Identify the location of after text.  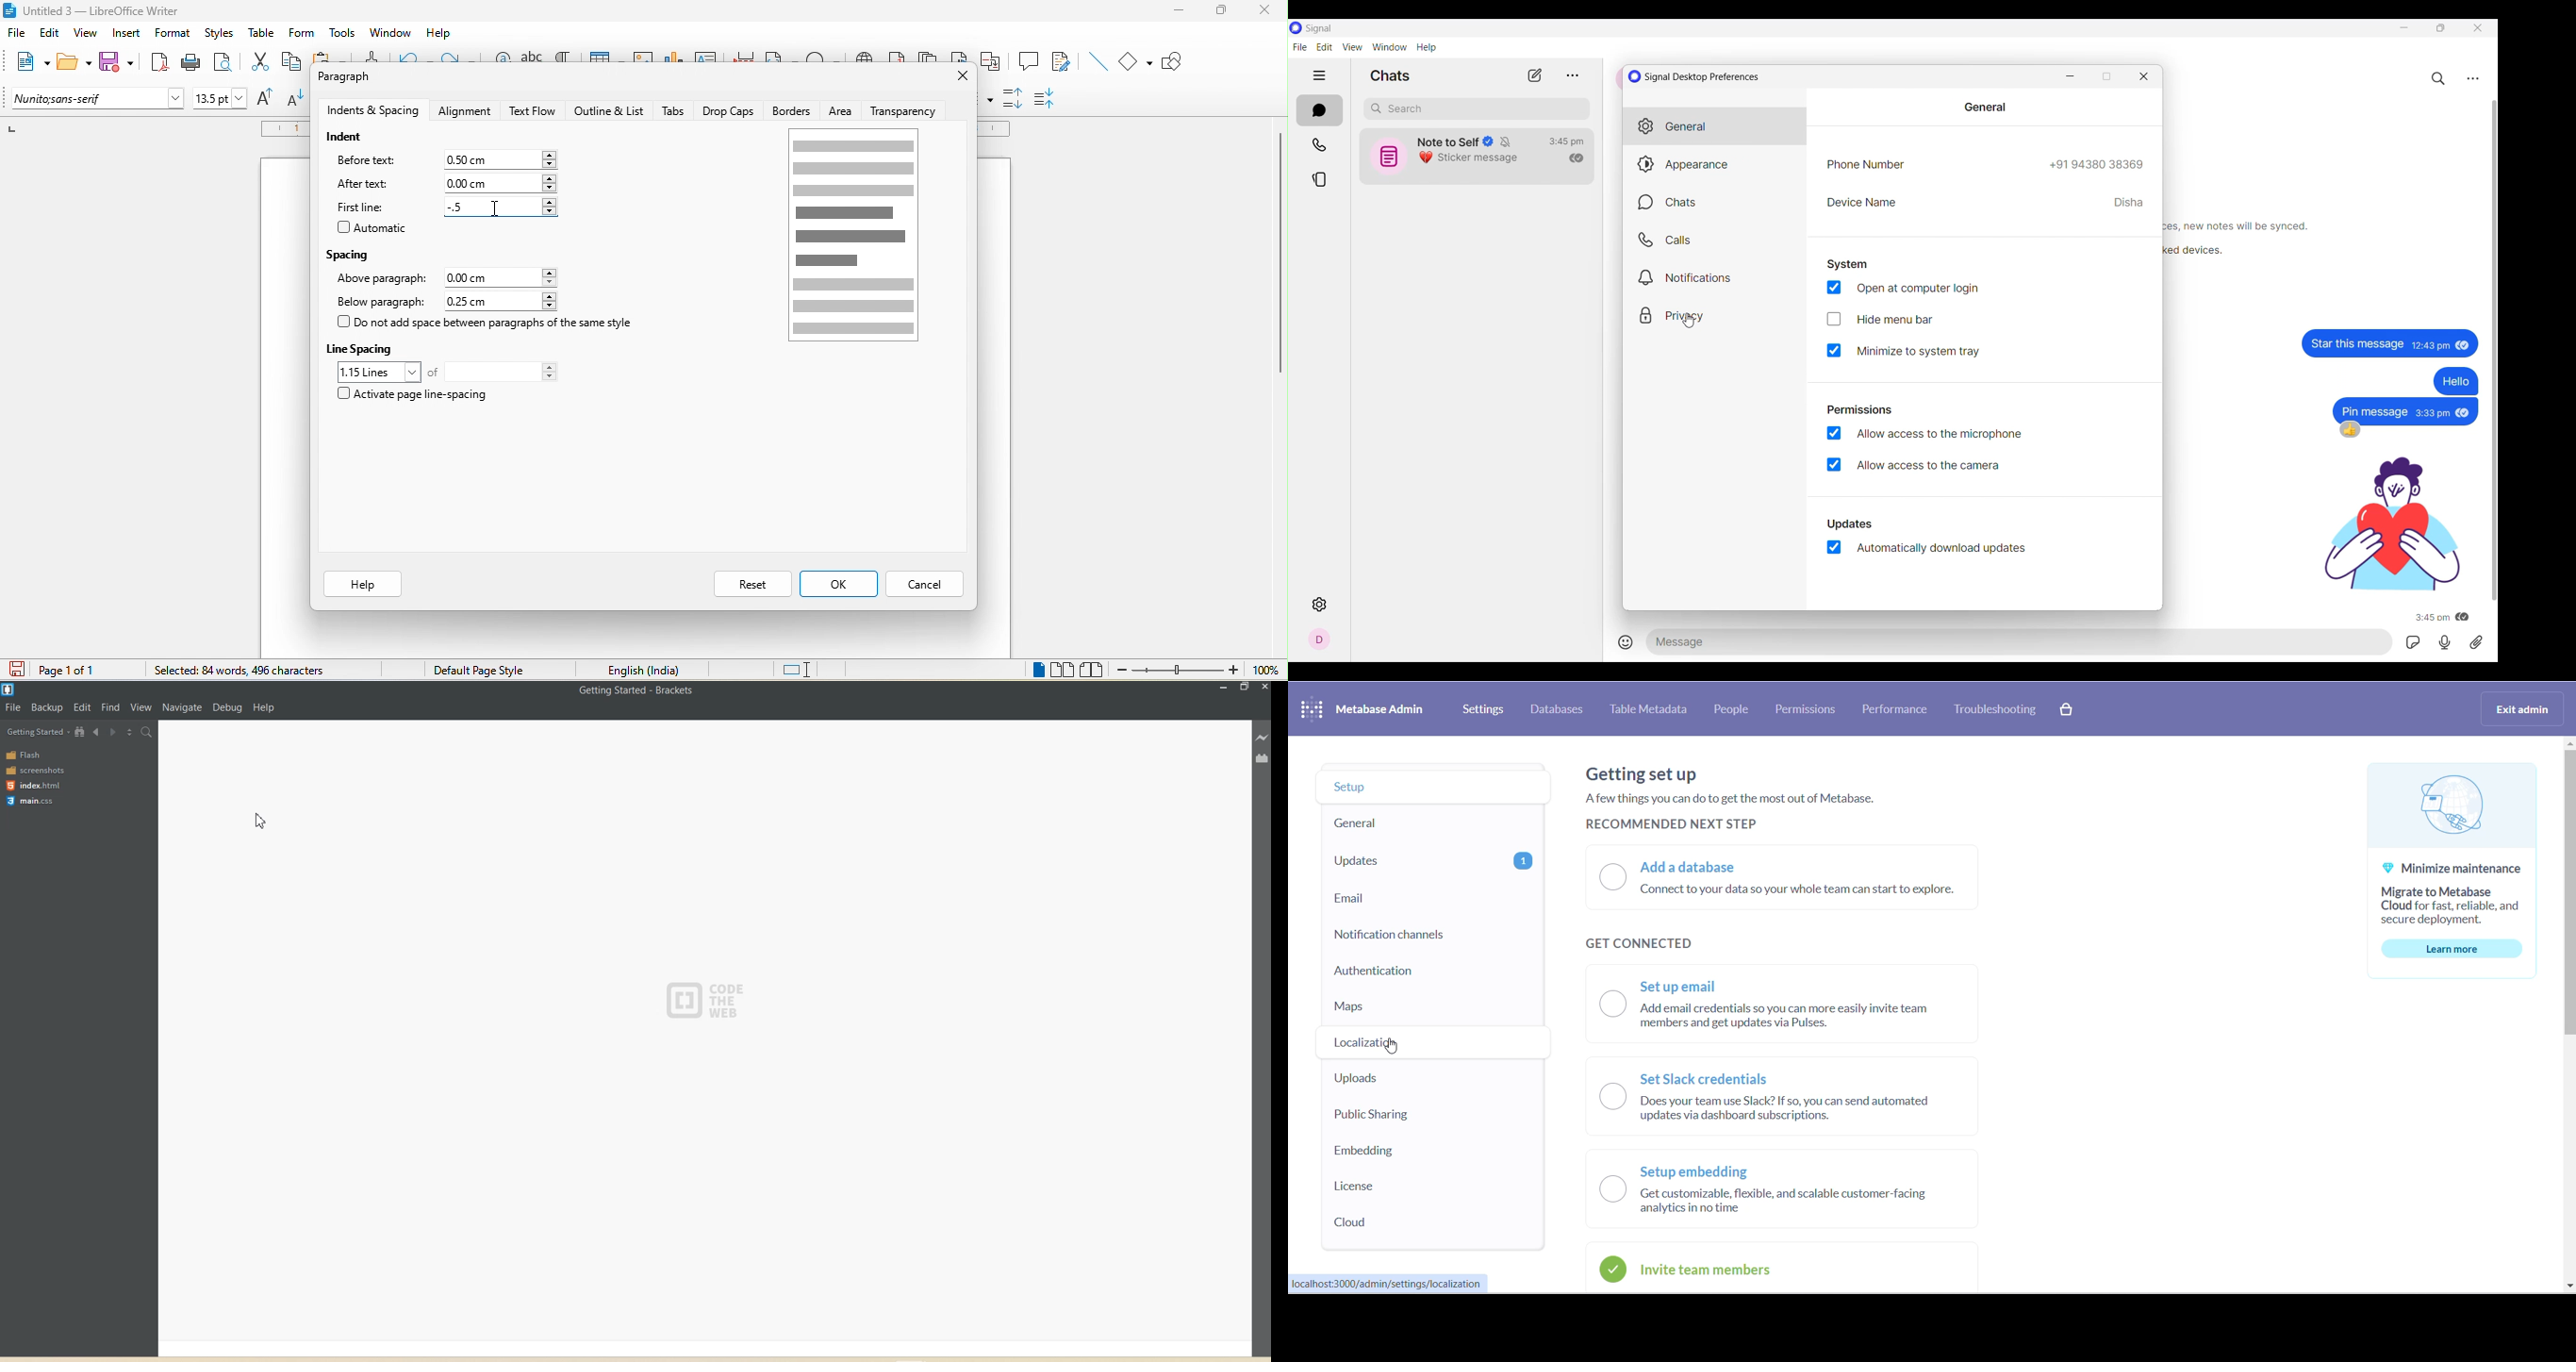
(362, 183).